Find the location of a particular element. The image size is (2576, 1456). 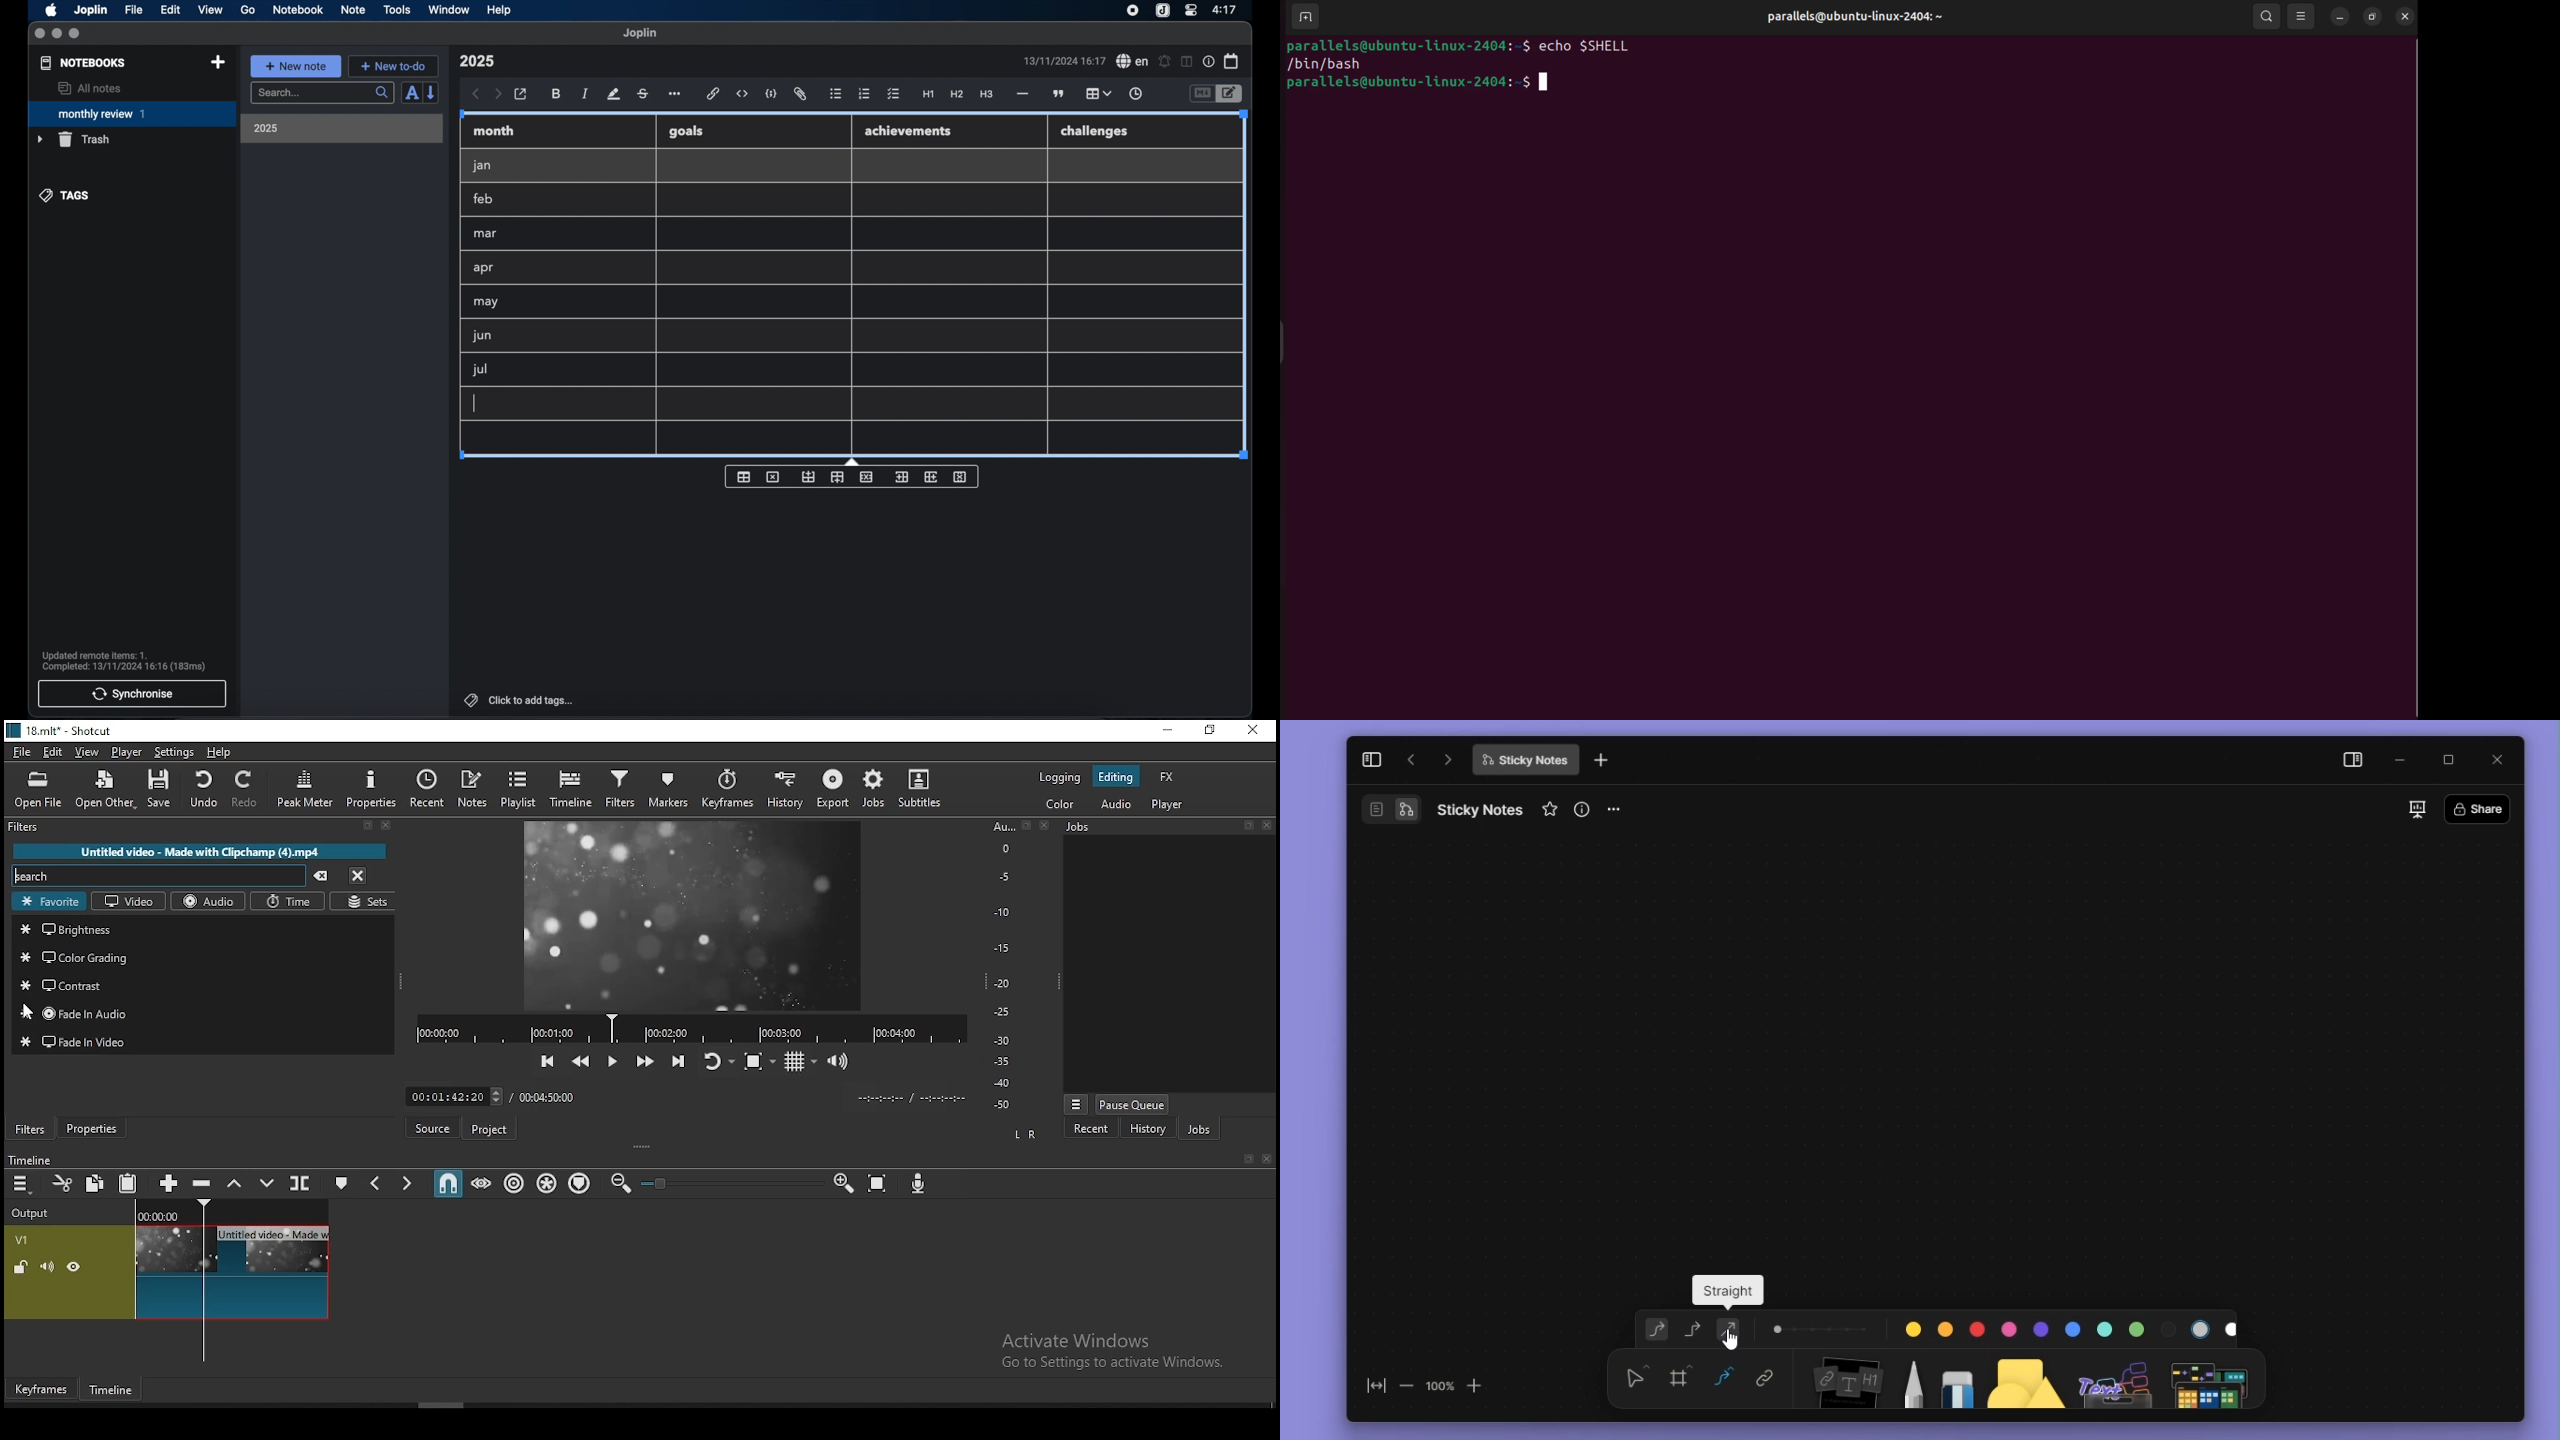

trash is located at coordinates (73, 139).